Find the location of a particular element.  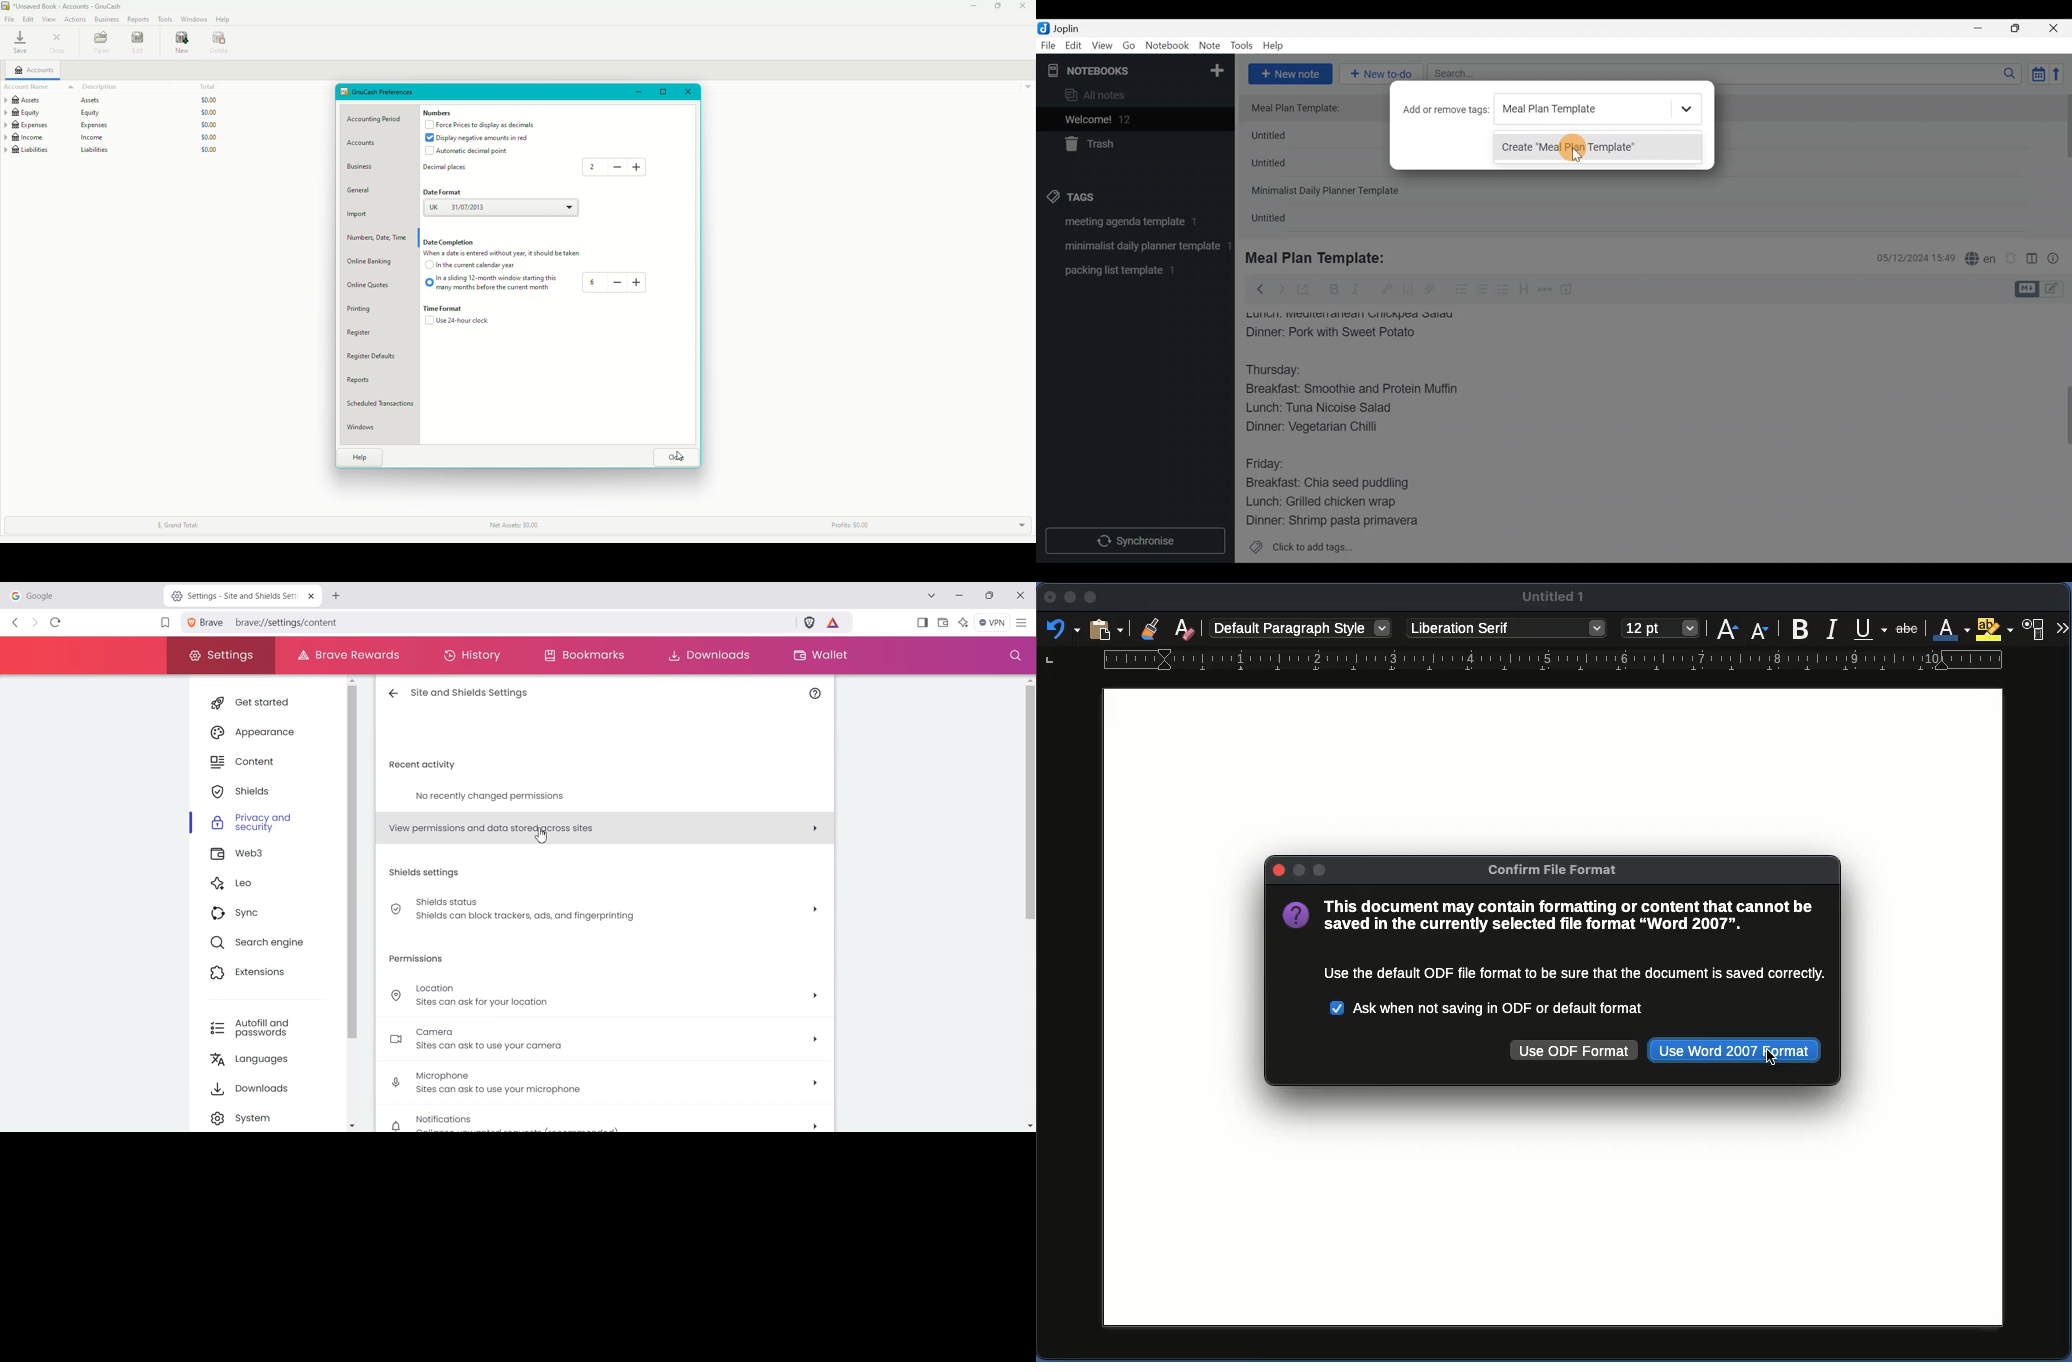

Reverse sort is located at coordinates (2062, 77).